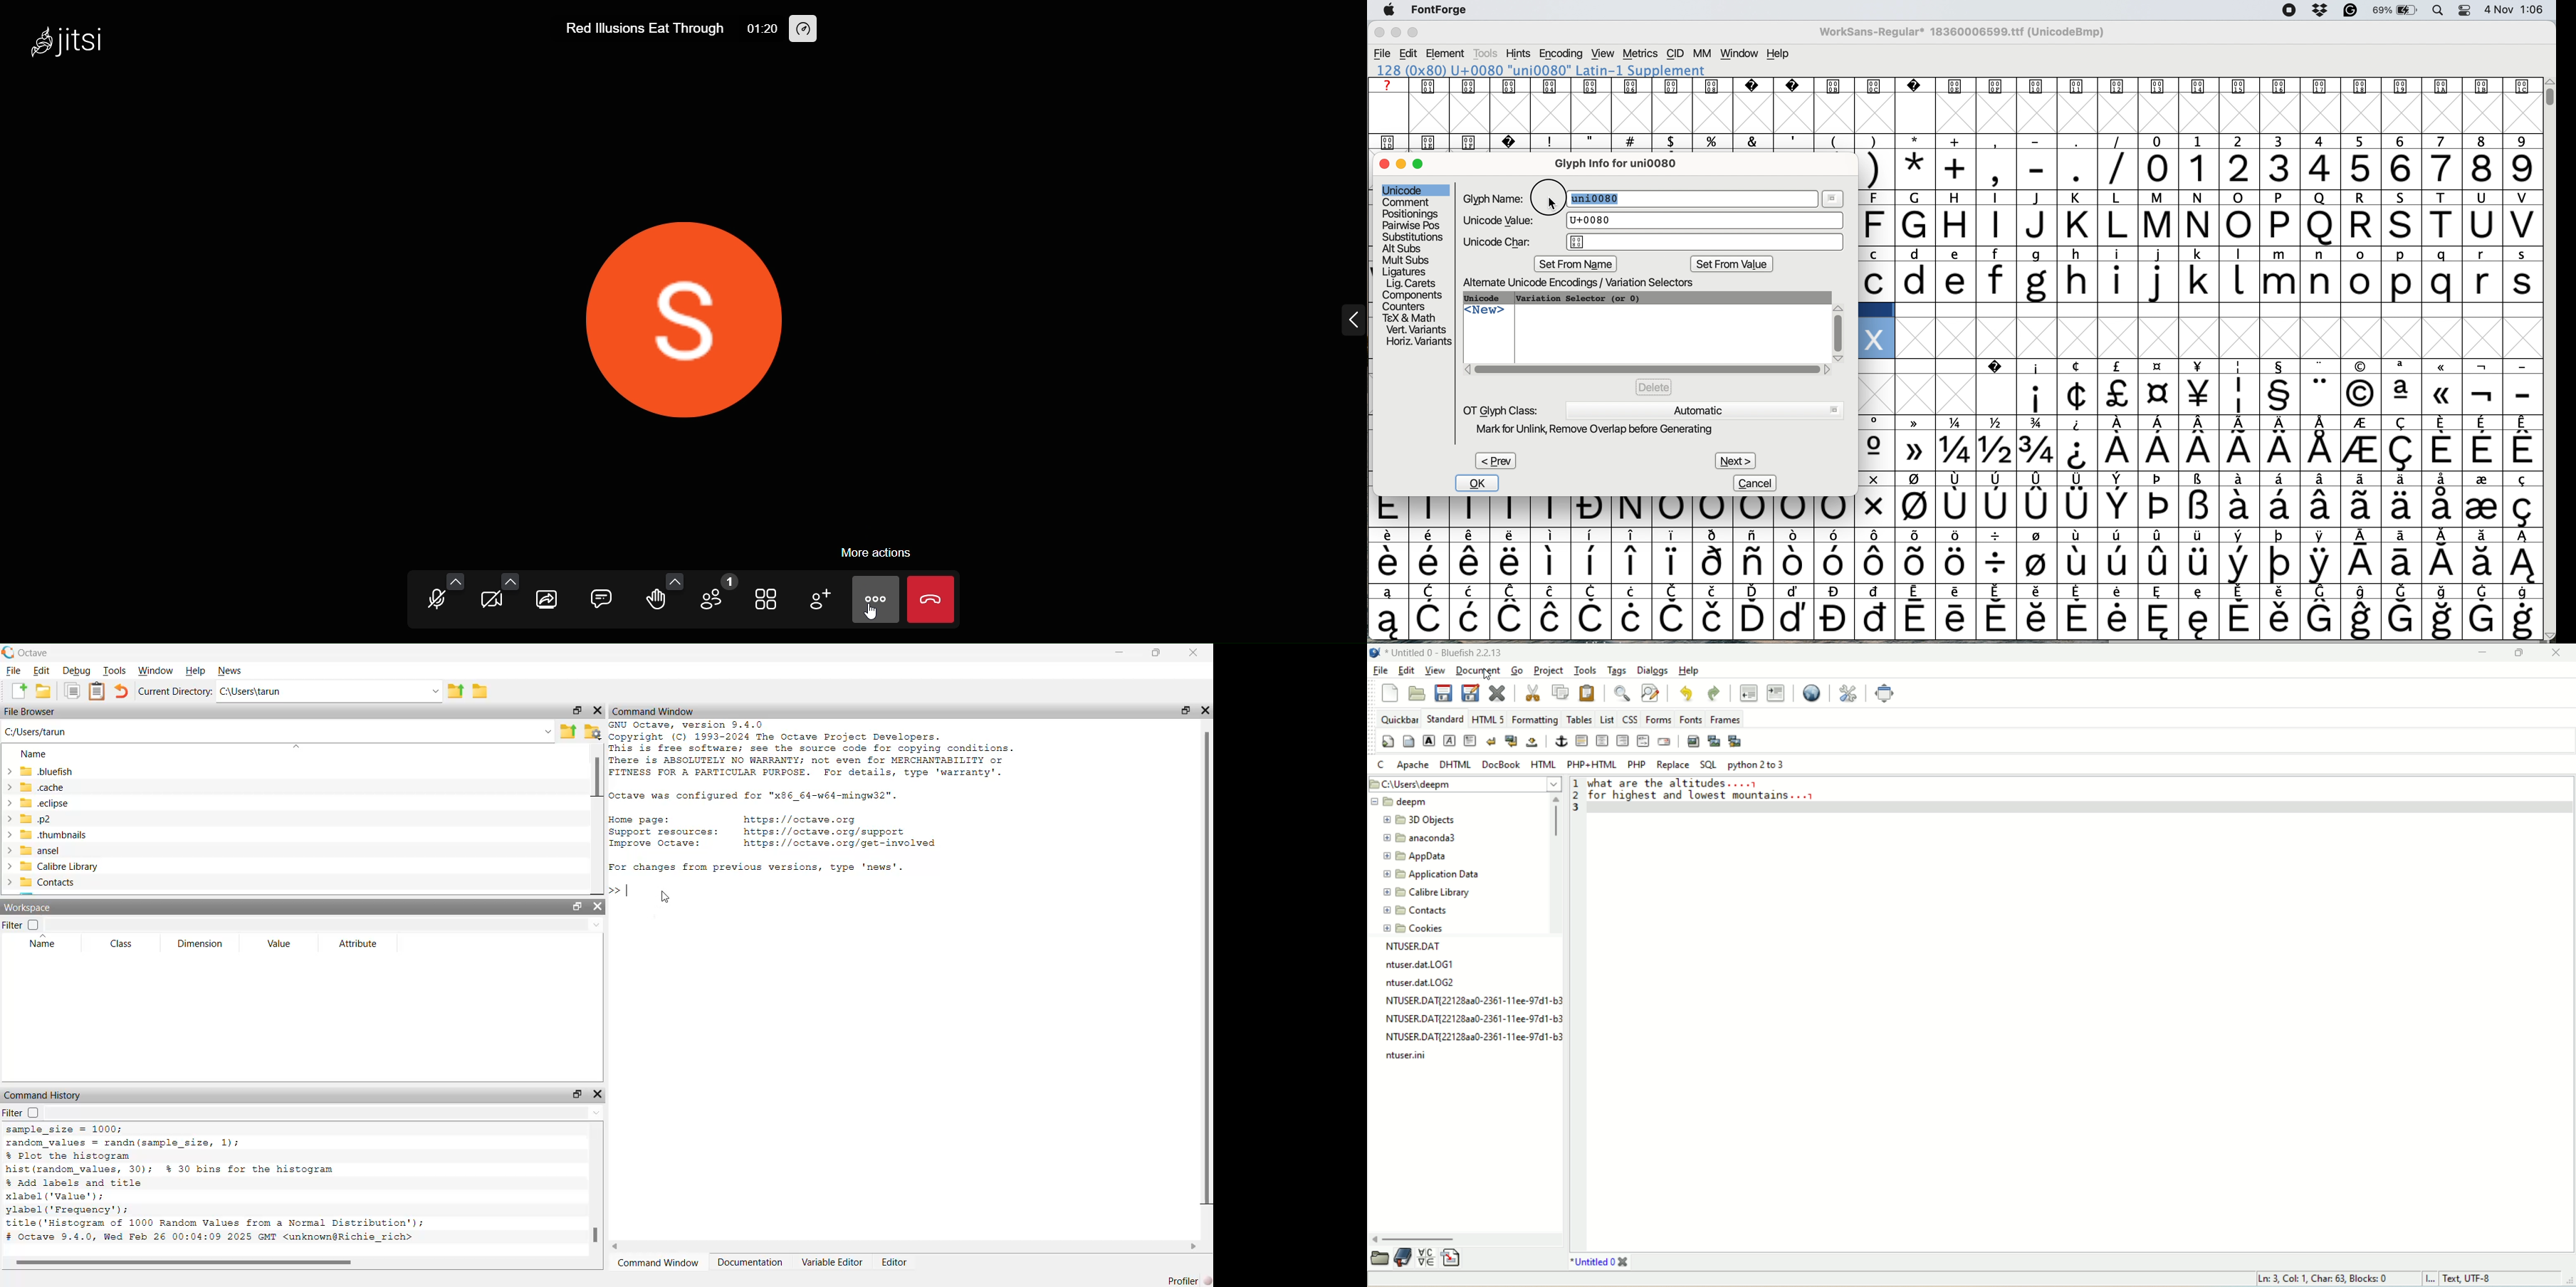  I want to click on maximise, so click(1418, 34).